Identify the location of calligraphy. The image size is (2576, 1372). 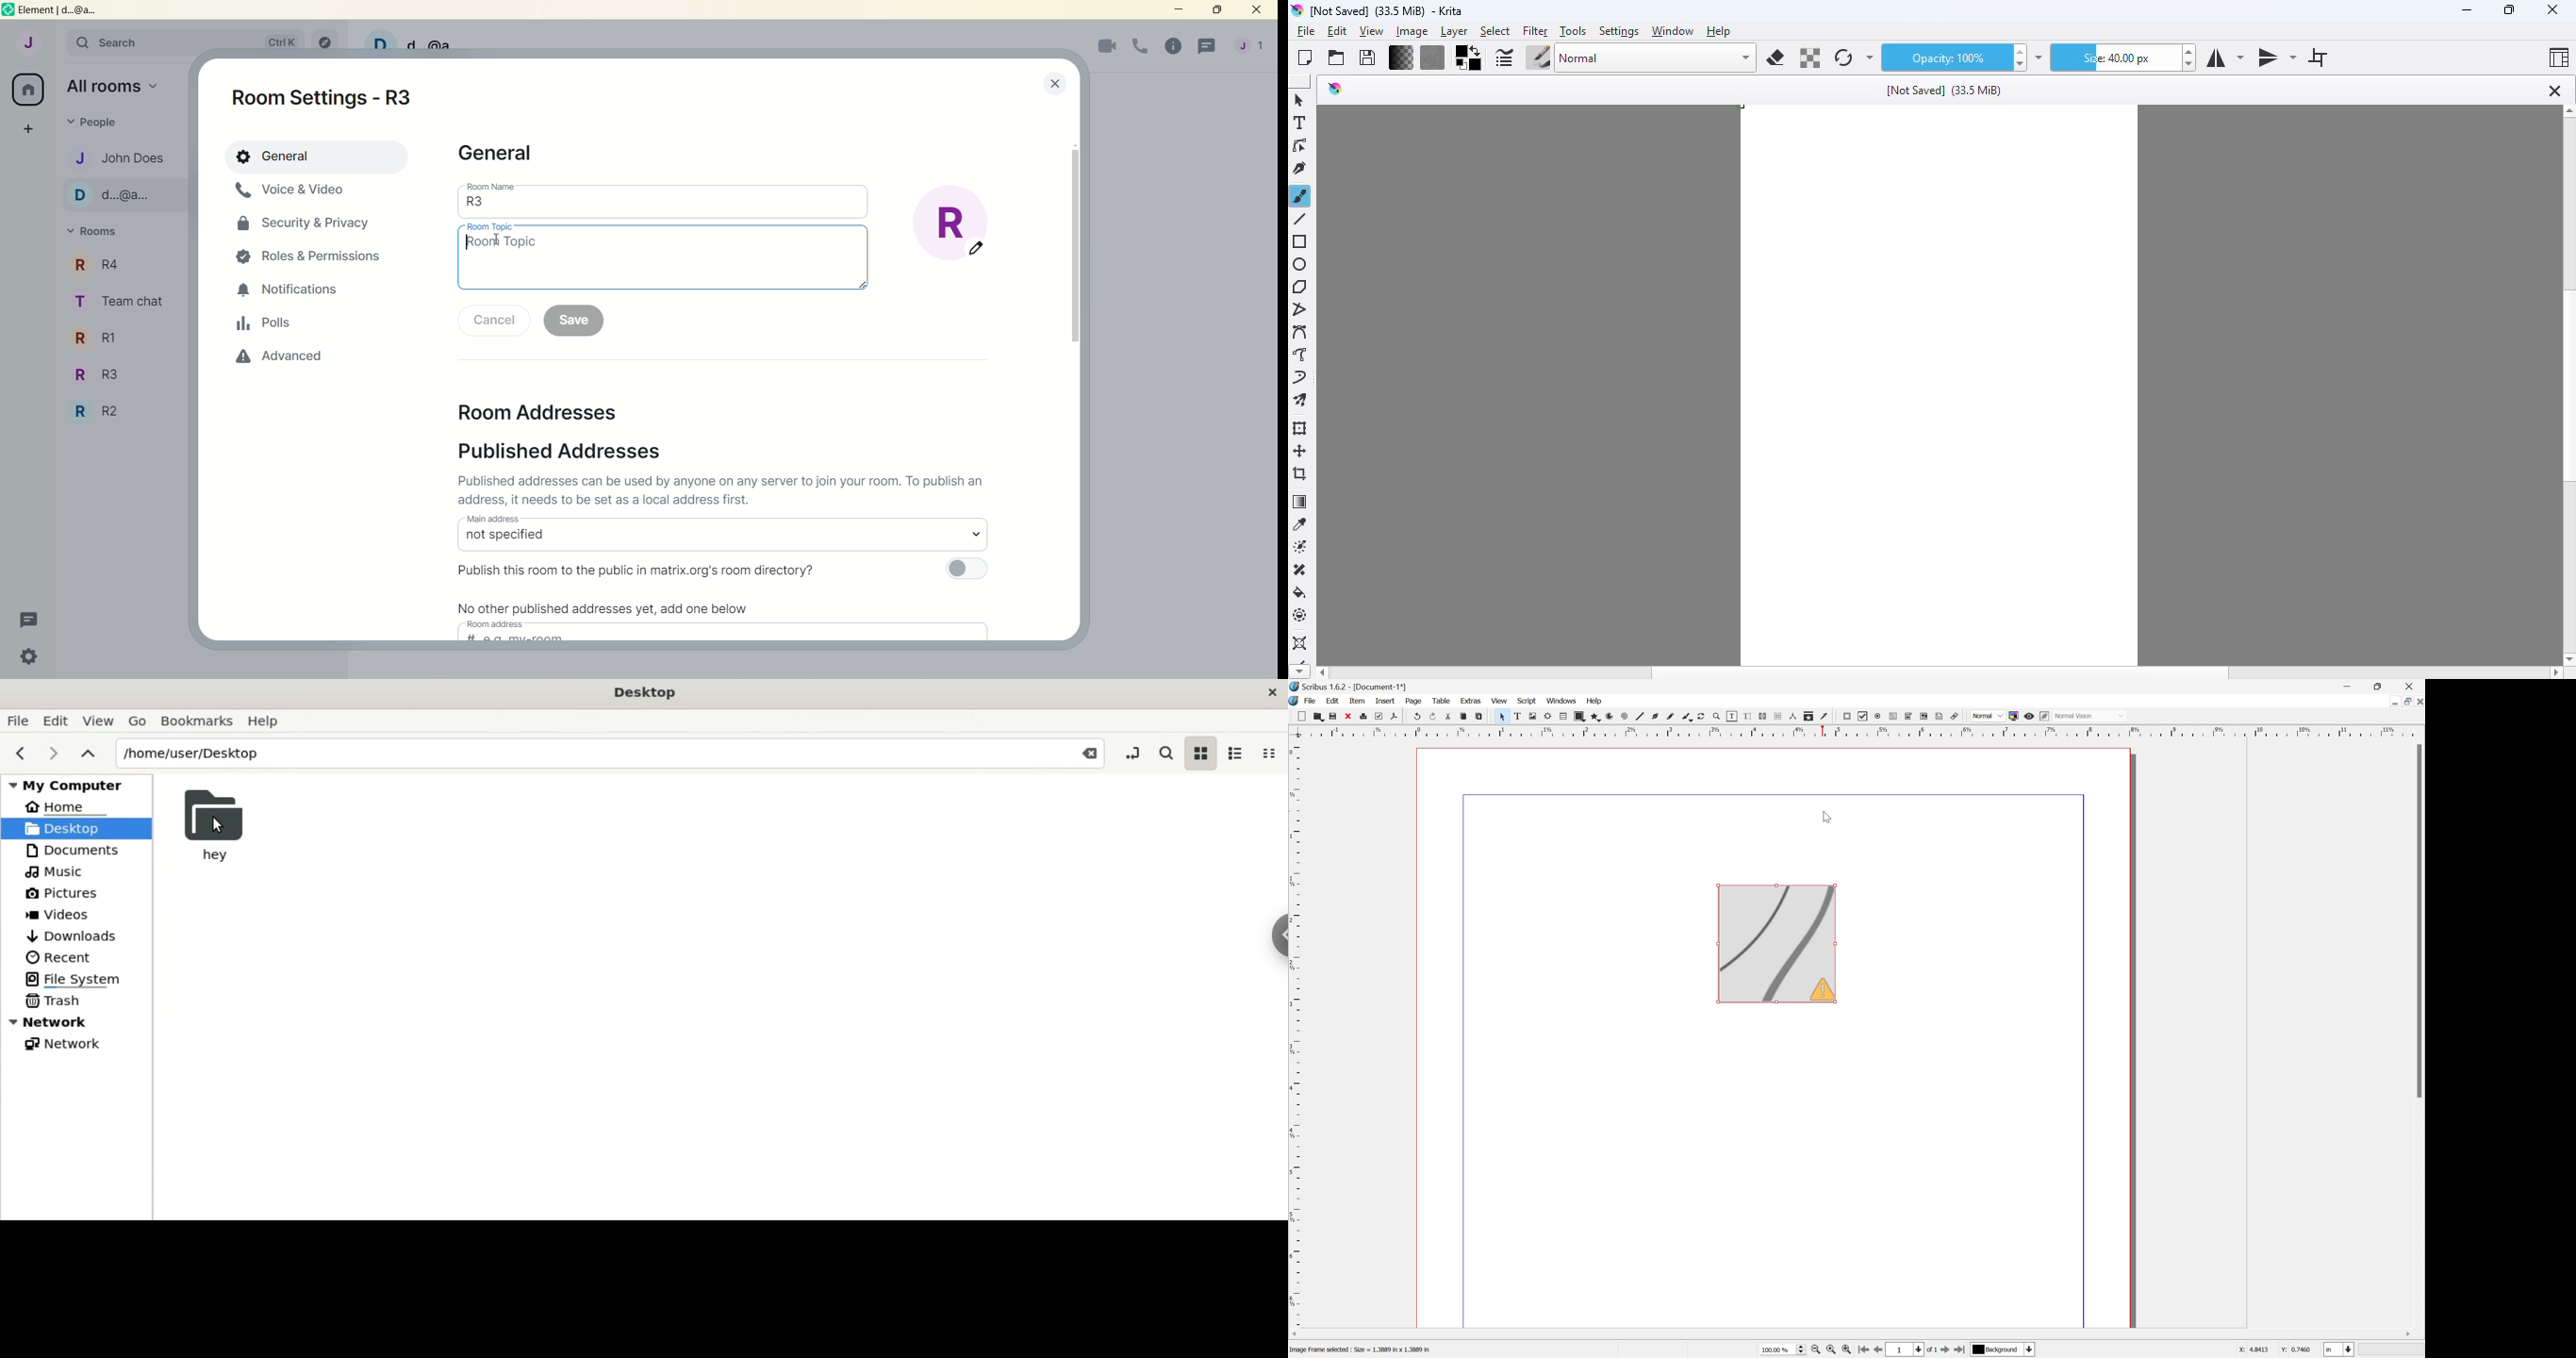
(1300, 169).